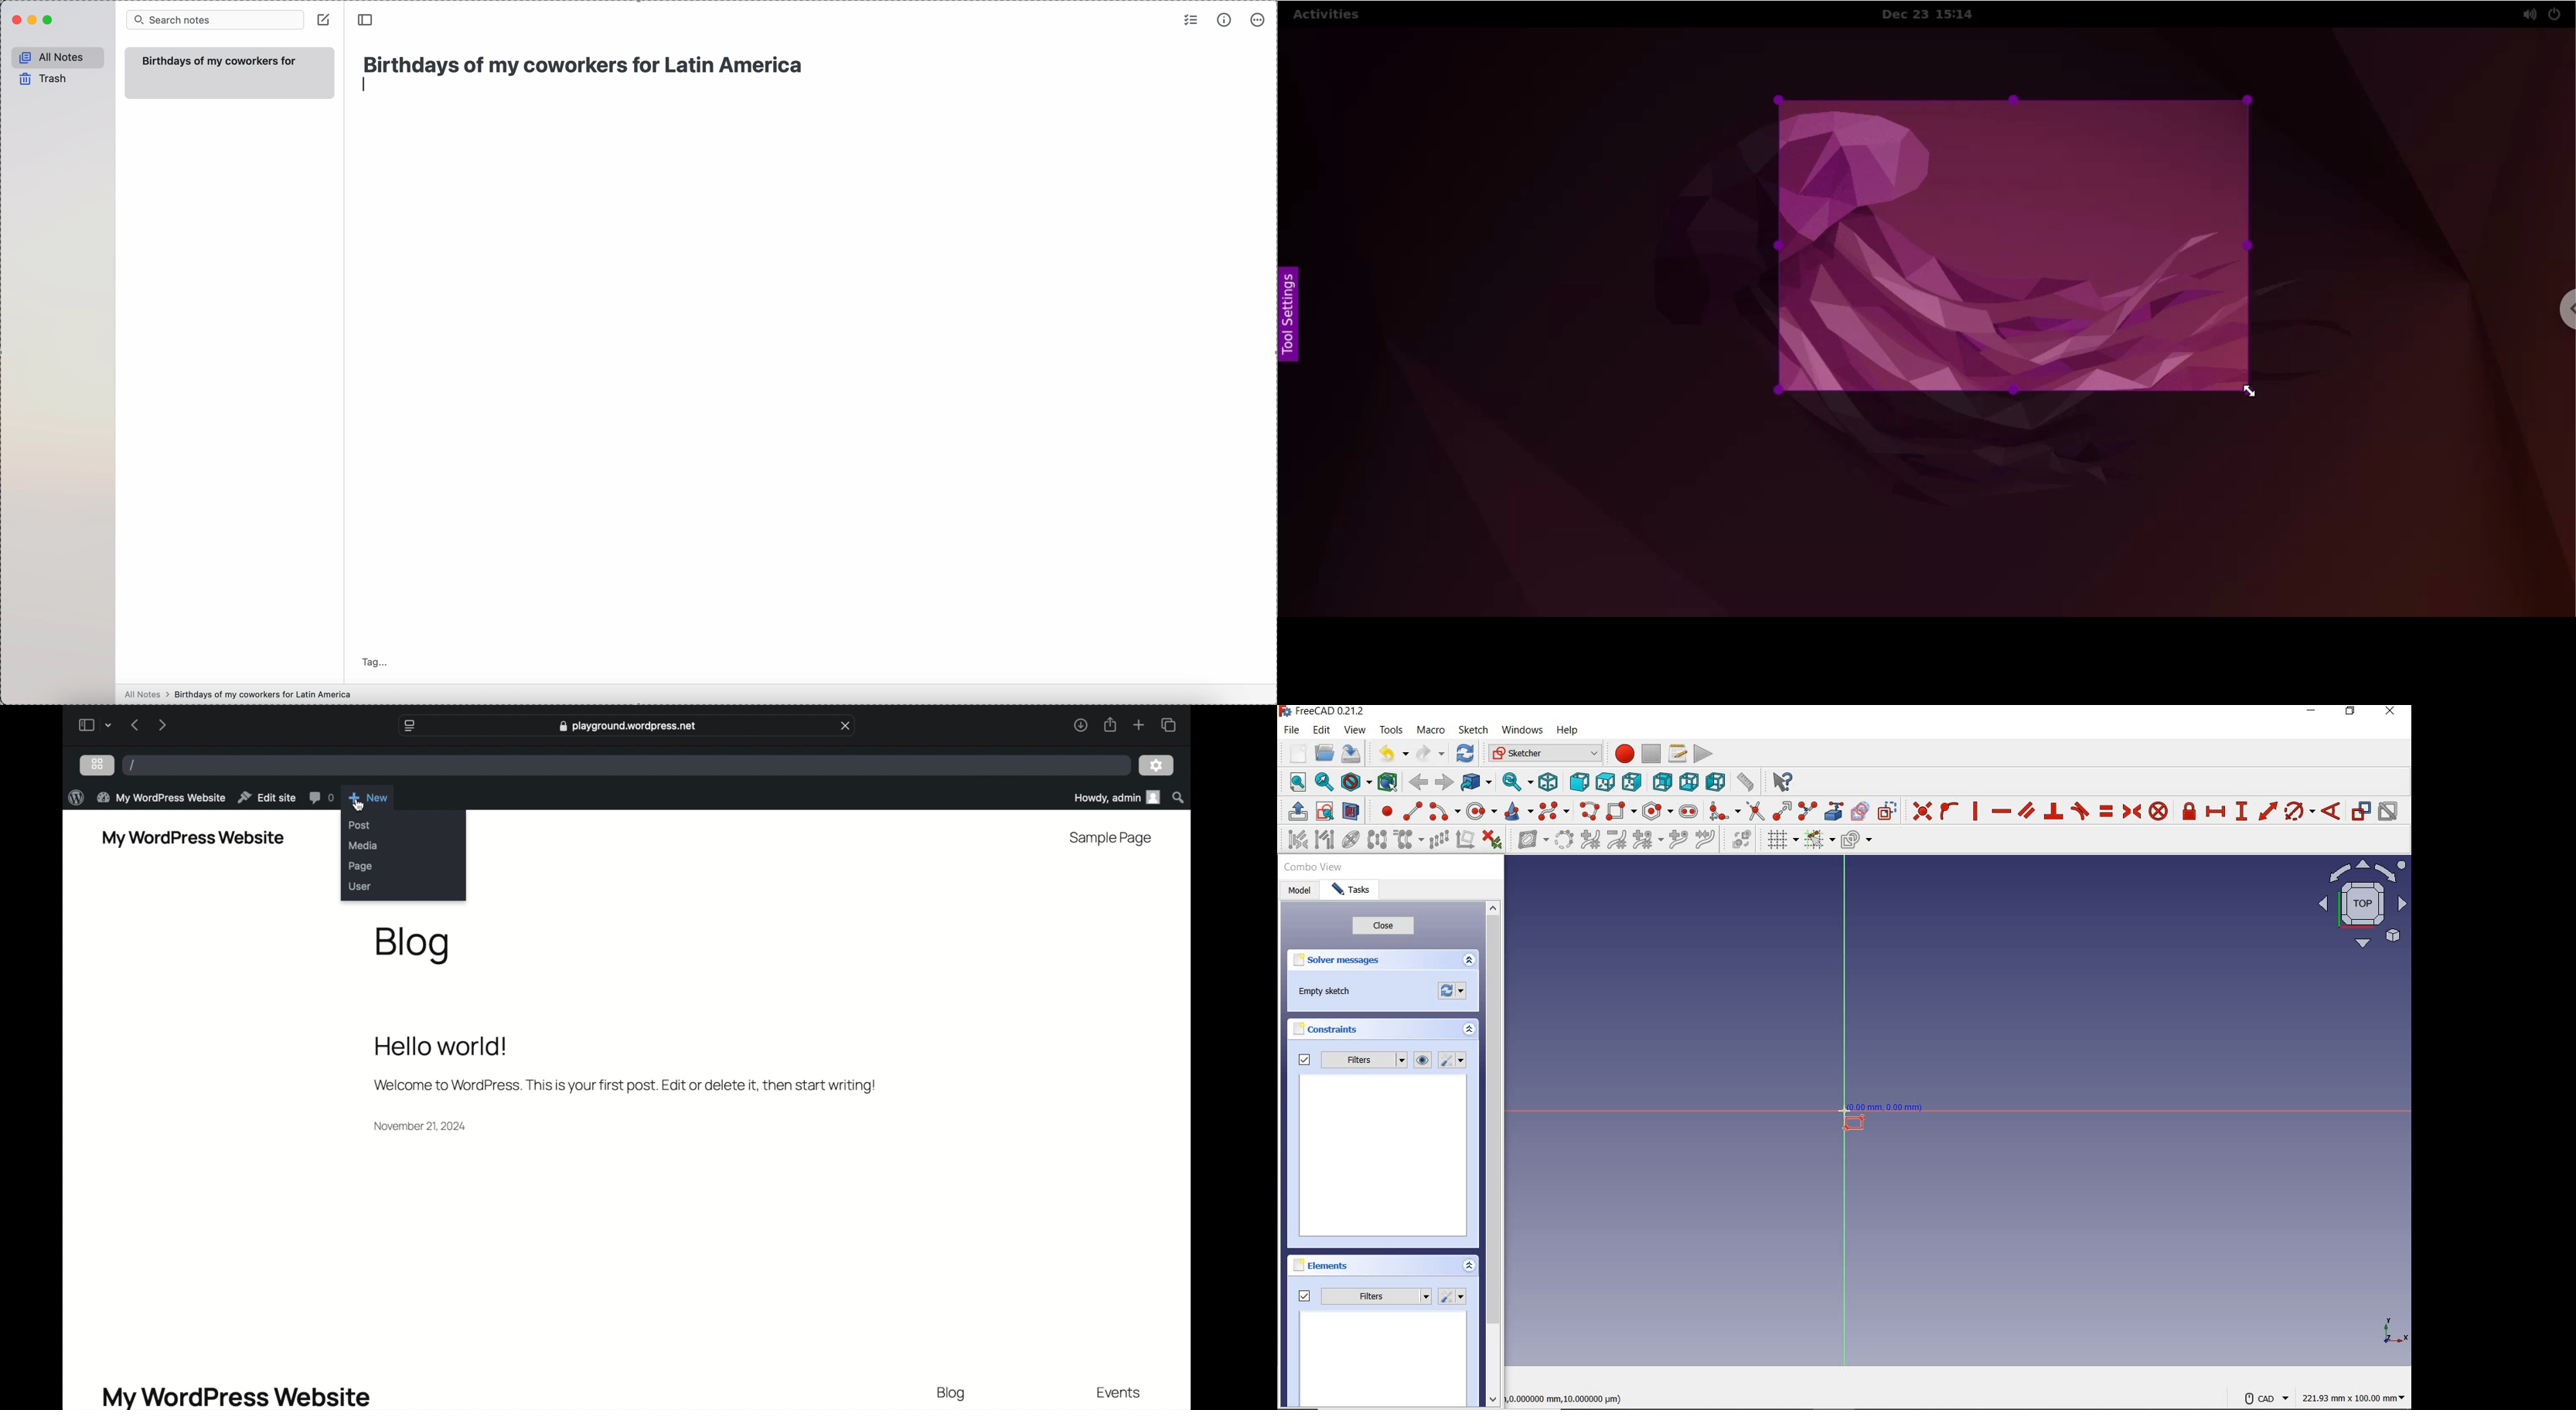 Image resolution: width=2576 pixels, height=1428 pixels. What do you see at coordinates (1743, 841) in the screenshot?
I see `switch virtual space` at bounding box center [1743, 841].